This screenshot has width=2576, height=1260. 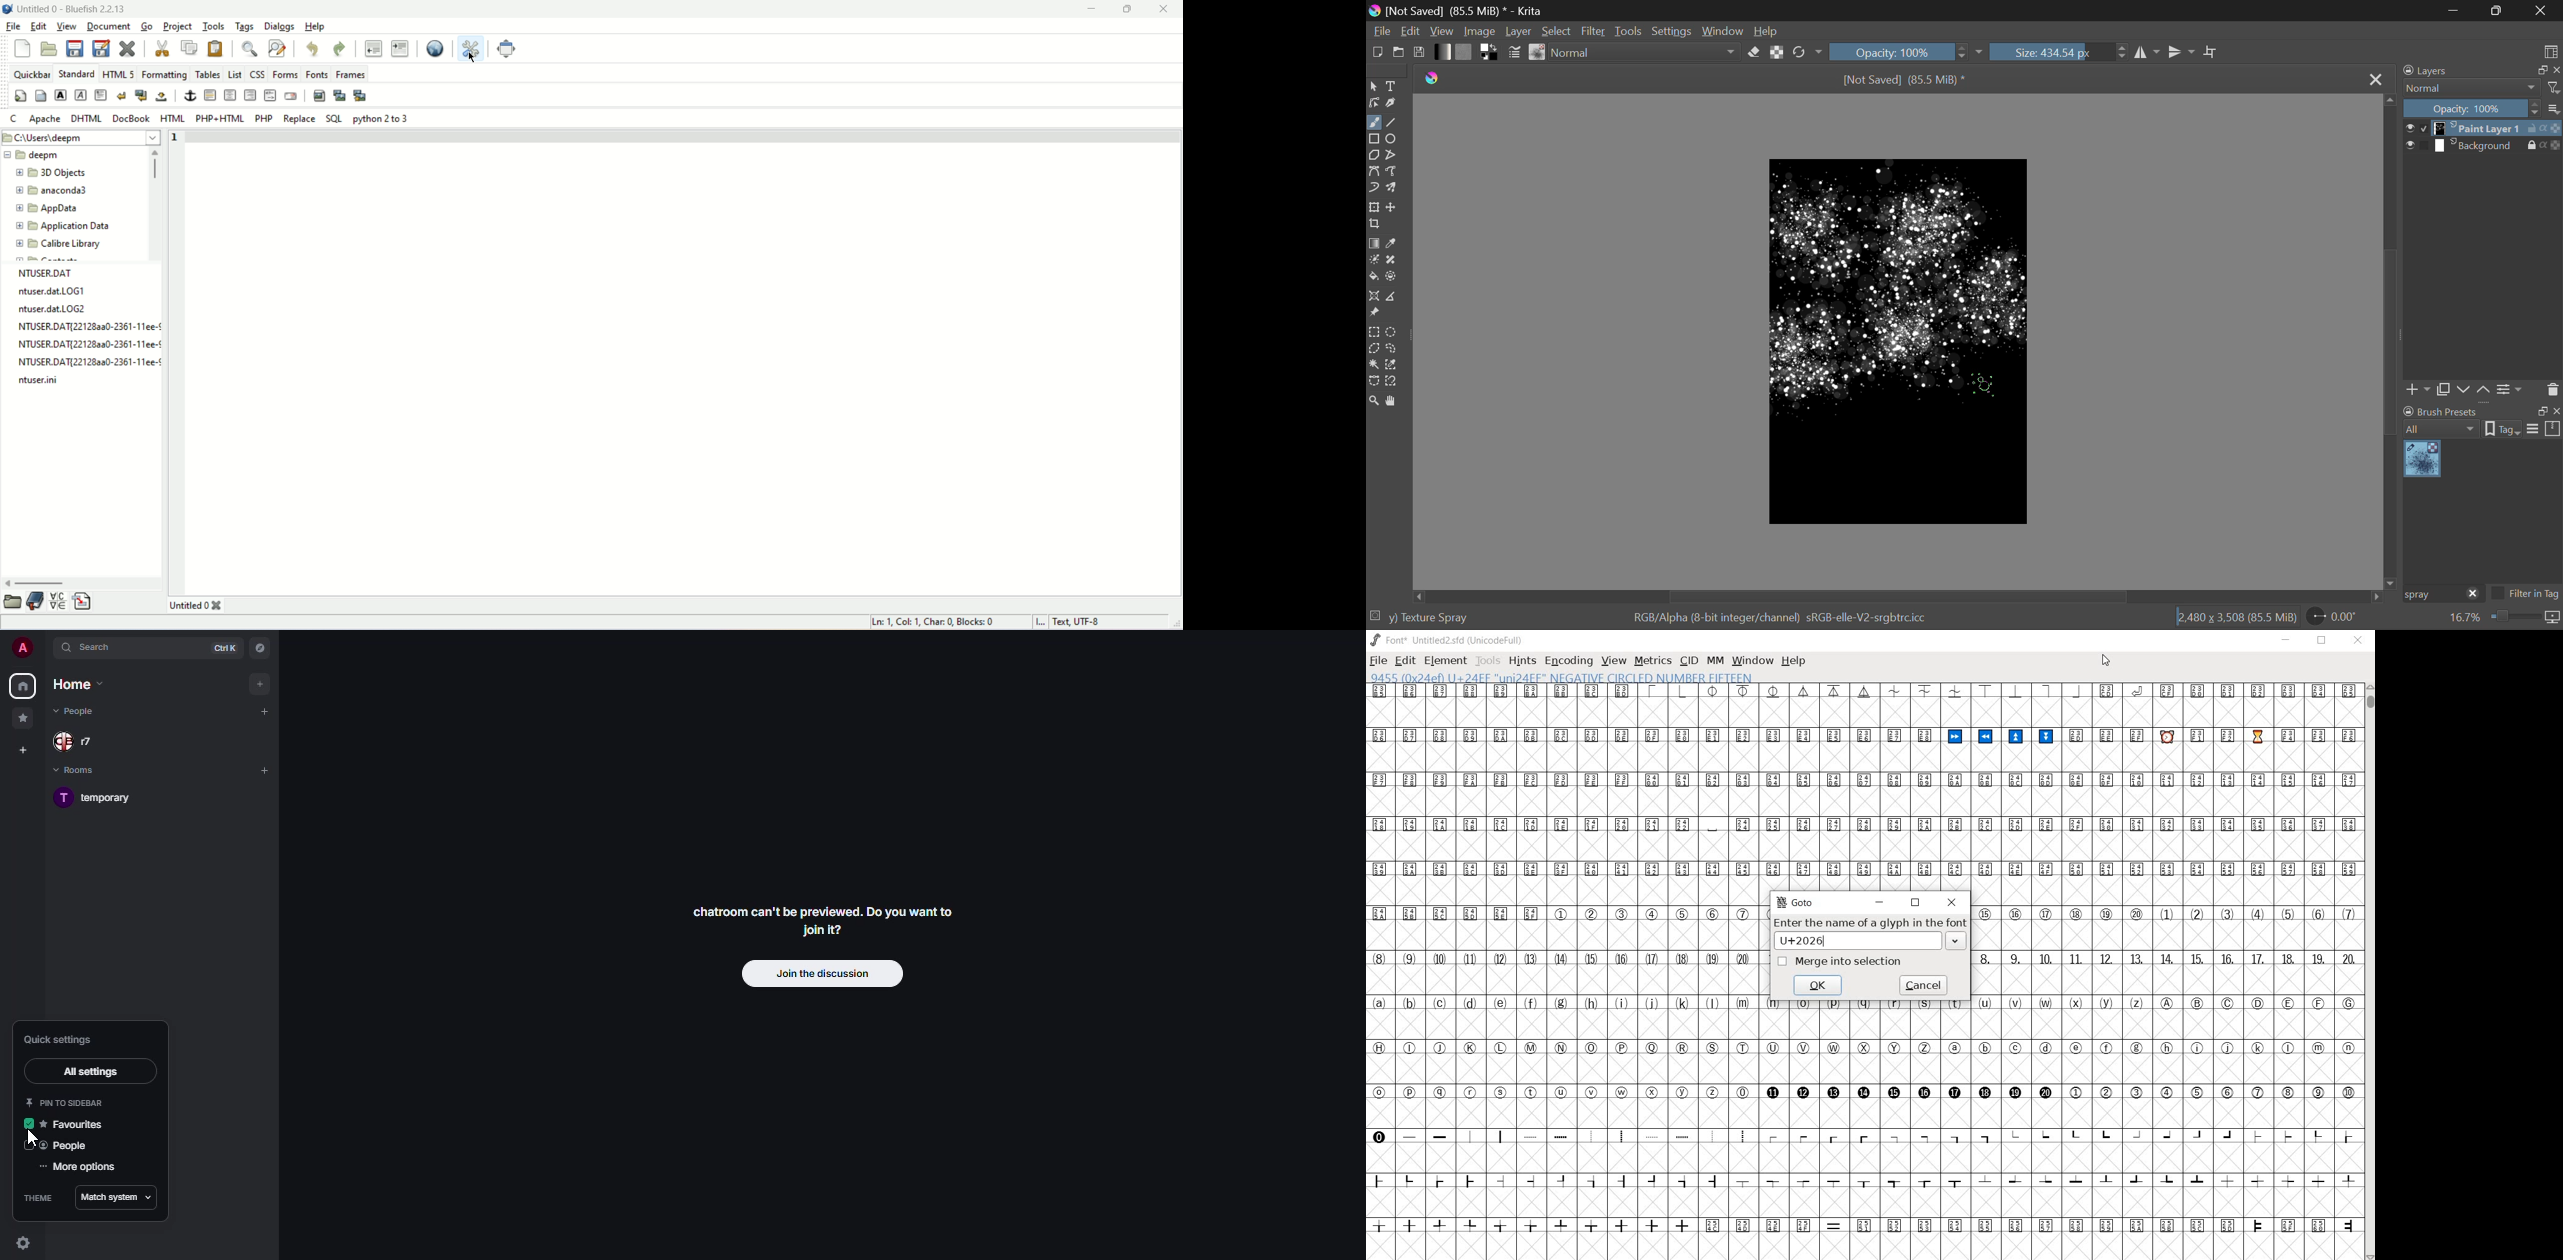 I want to click on Rotate, so click(x=1809, y=52).